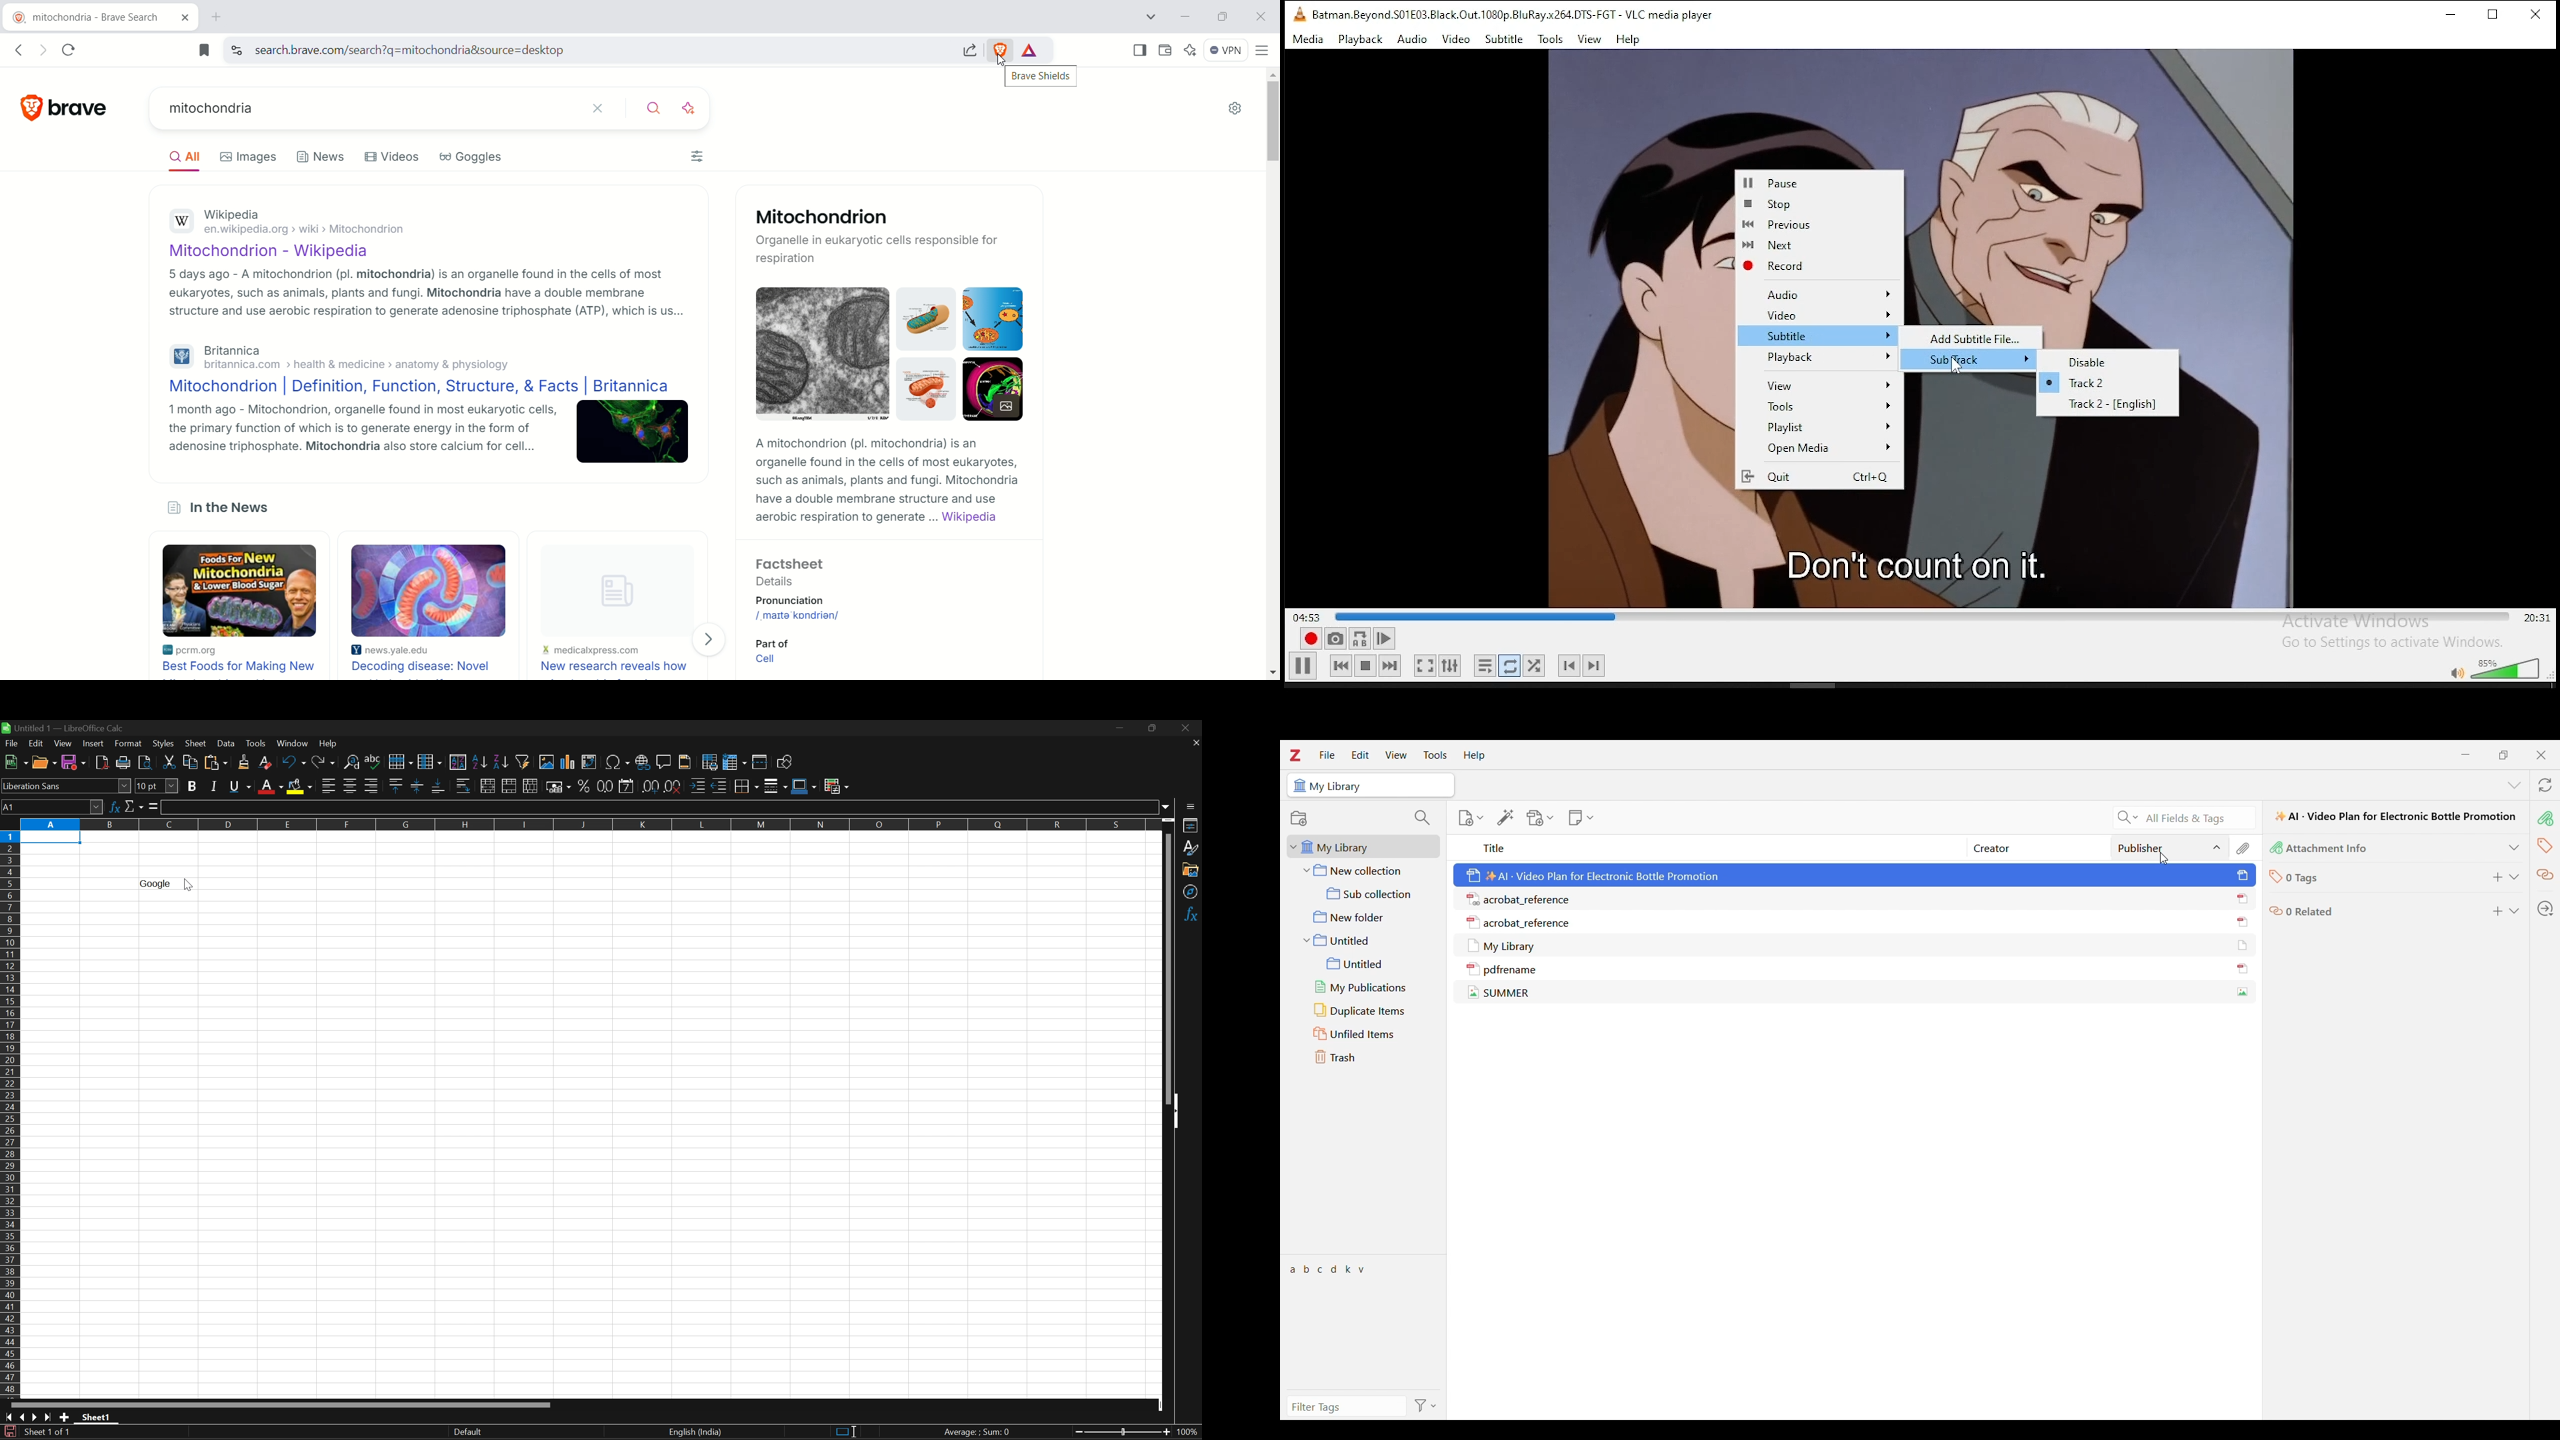  I want to click on icon, so click(2241, 923).